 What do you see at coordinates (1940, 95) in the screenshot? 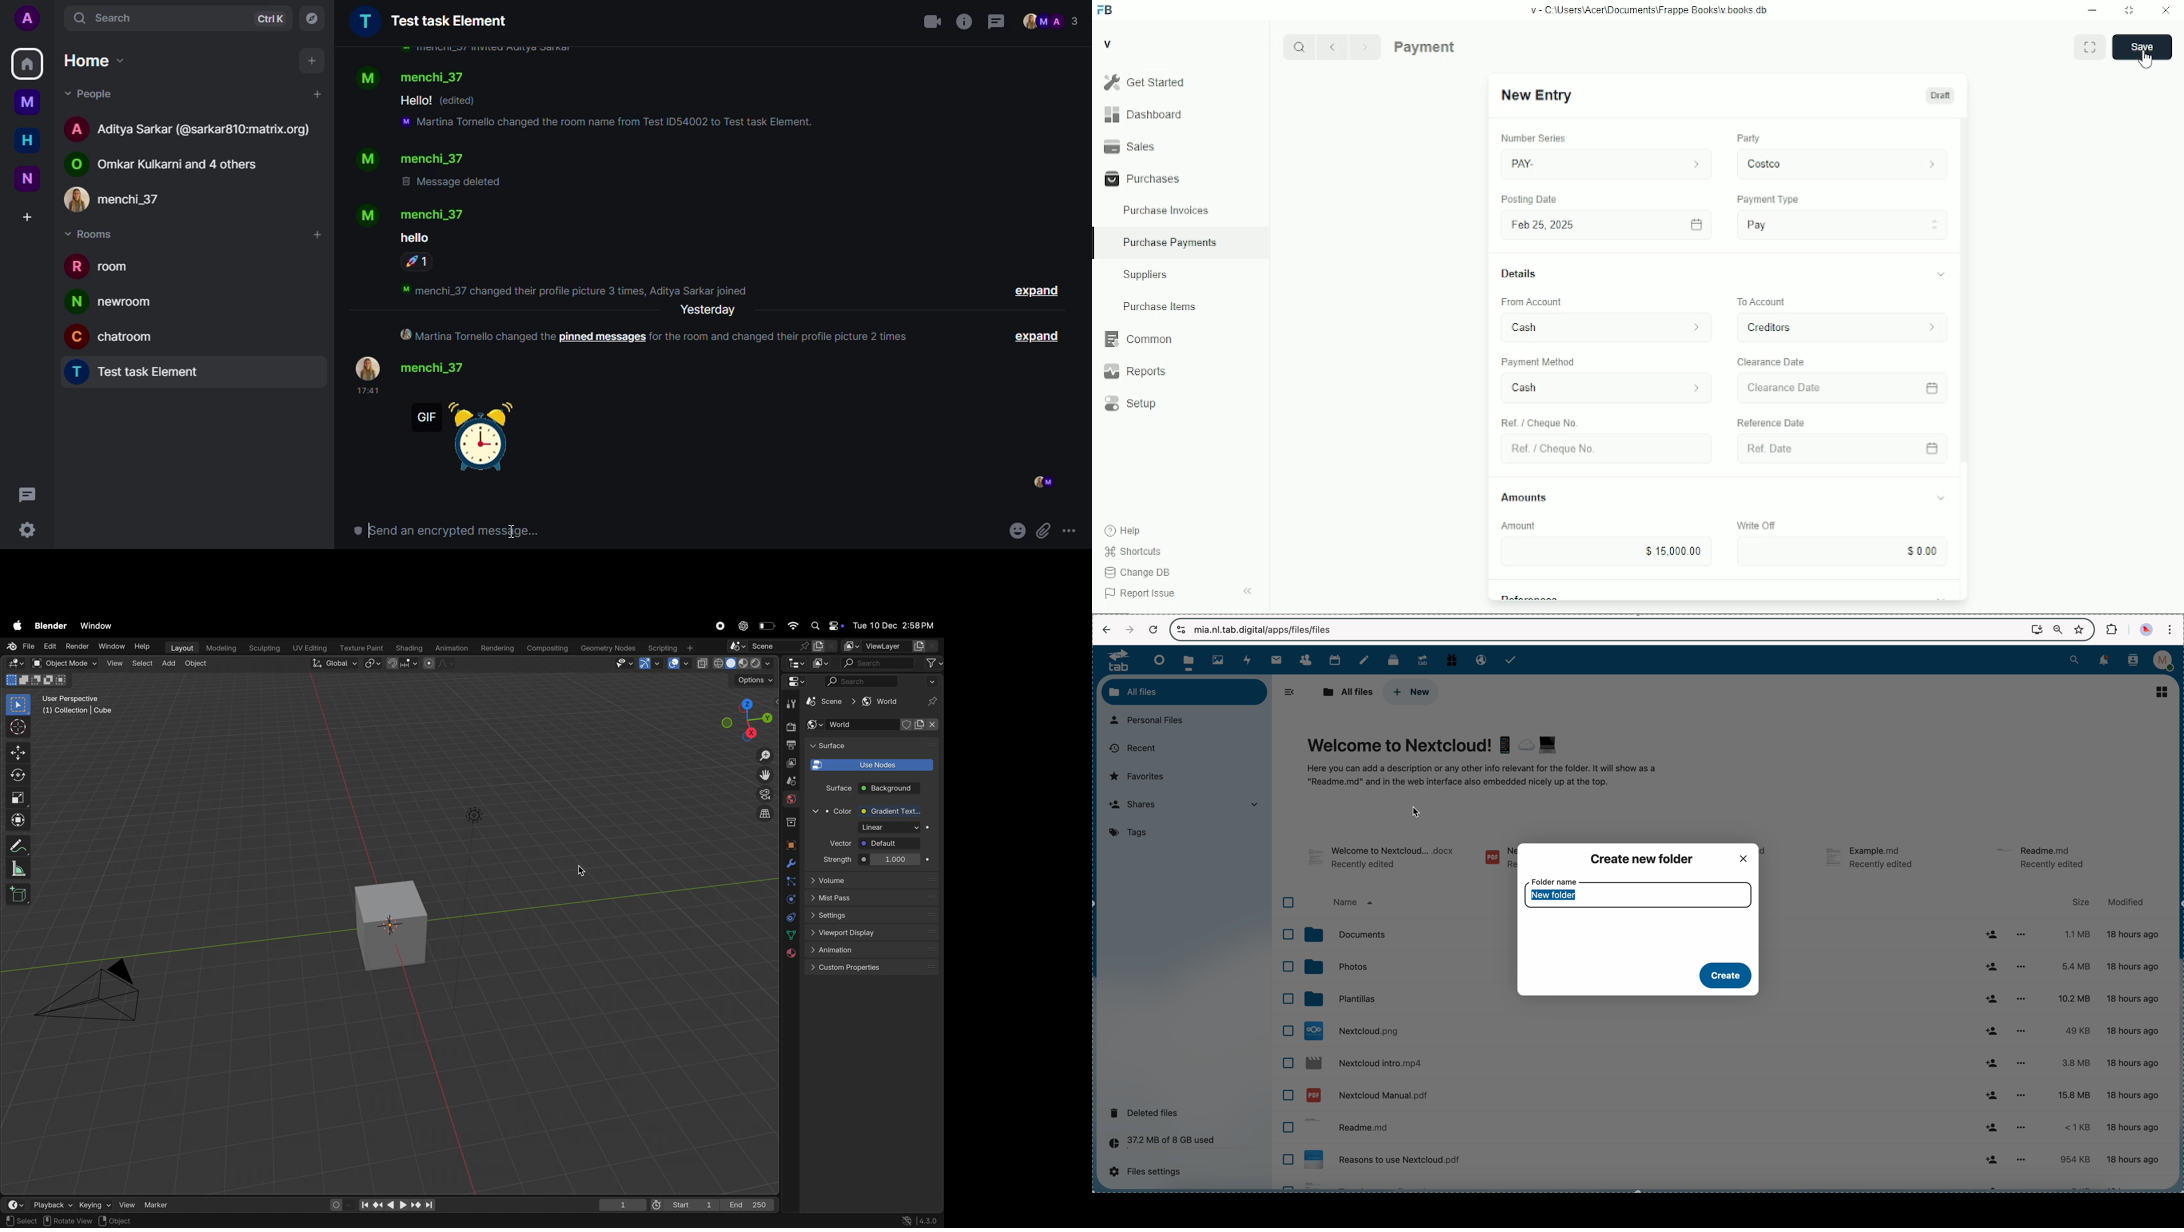
I see `Draft` at bounding box center [1940, 95].